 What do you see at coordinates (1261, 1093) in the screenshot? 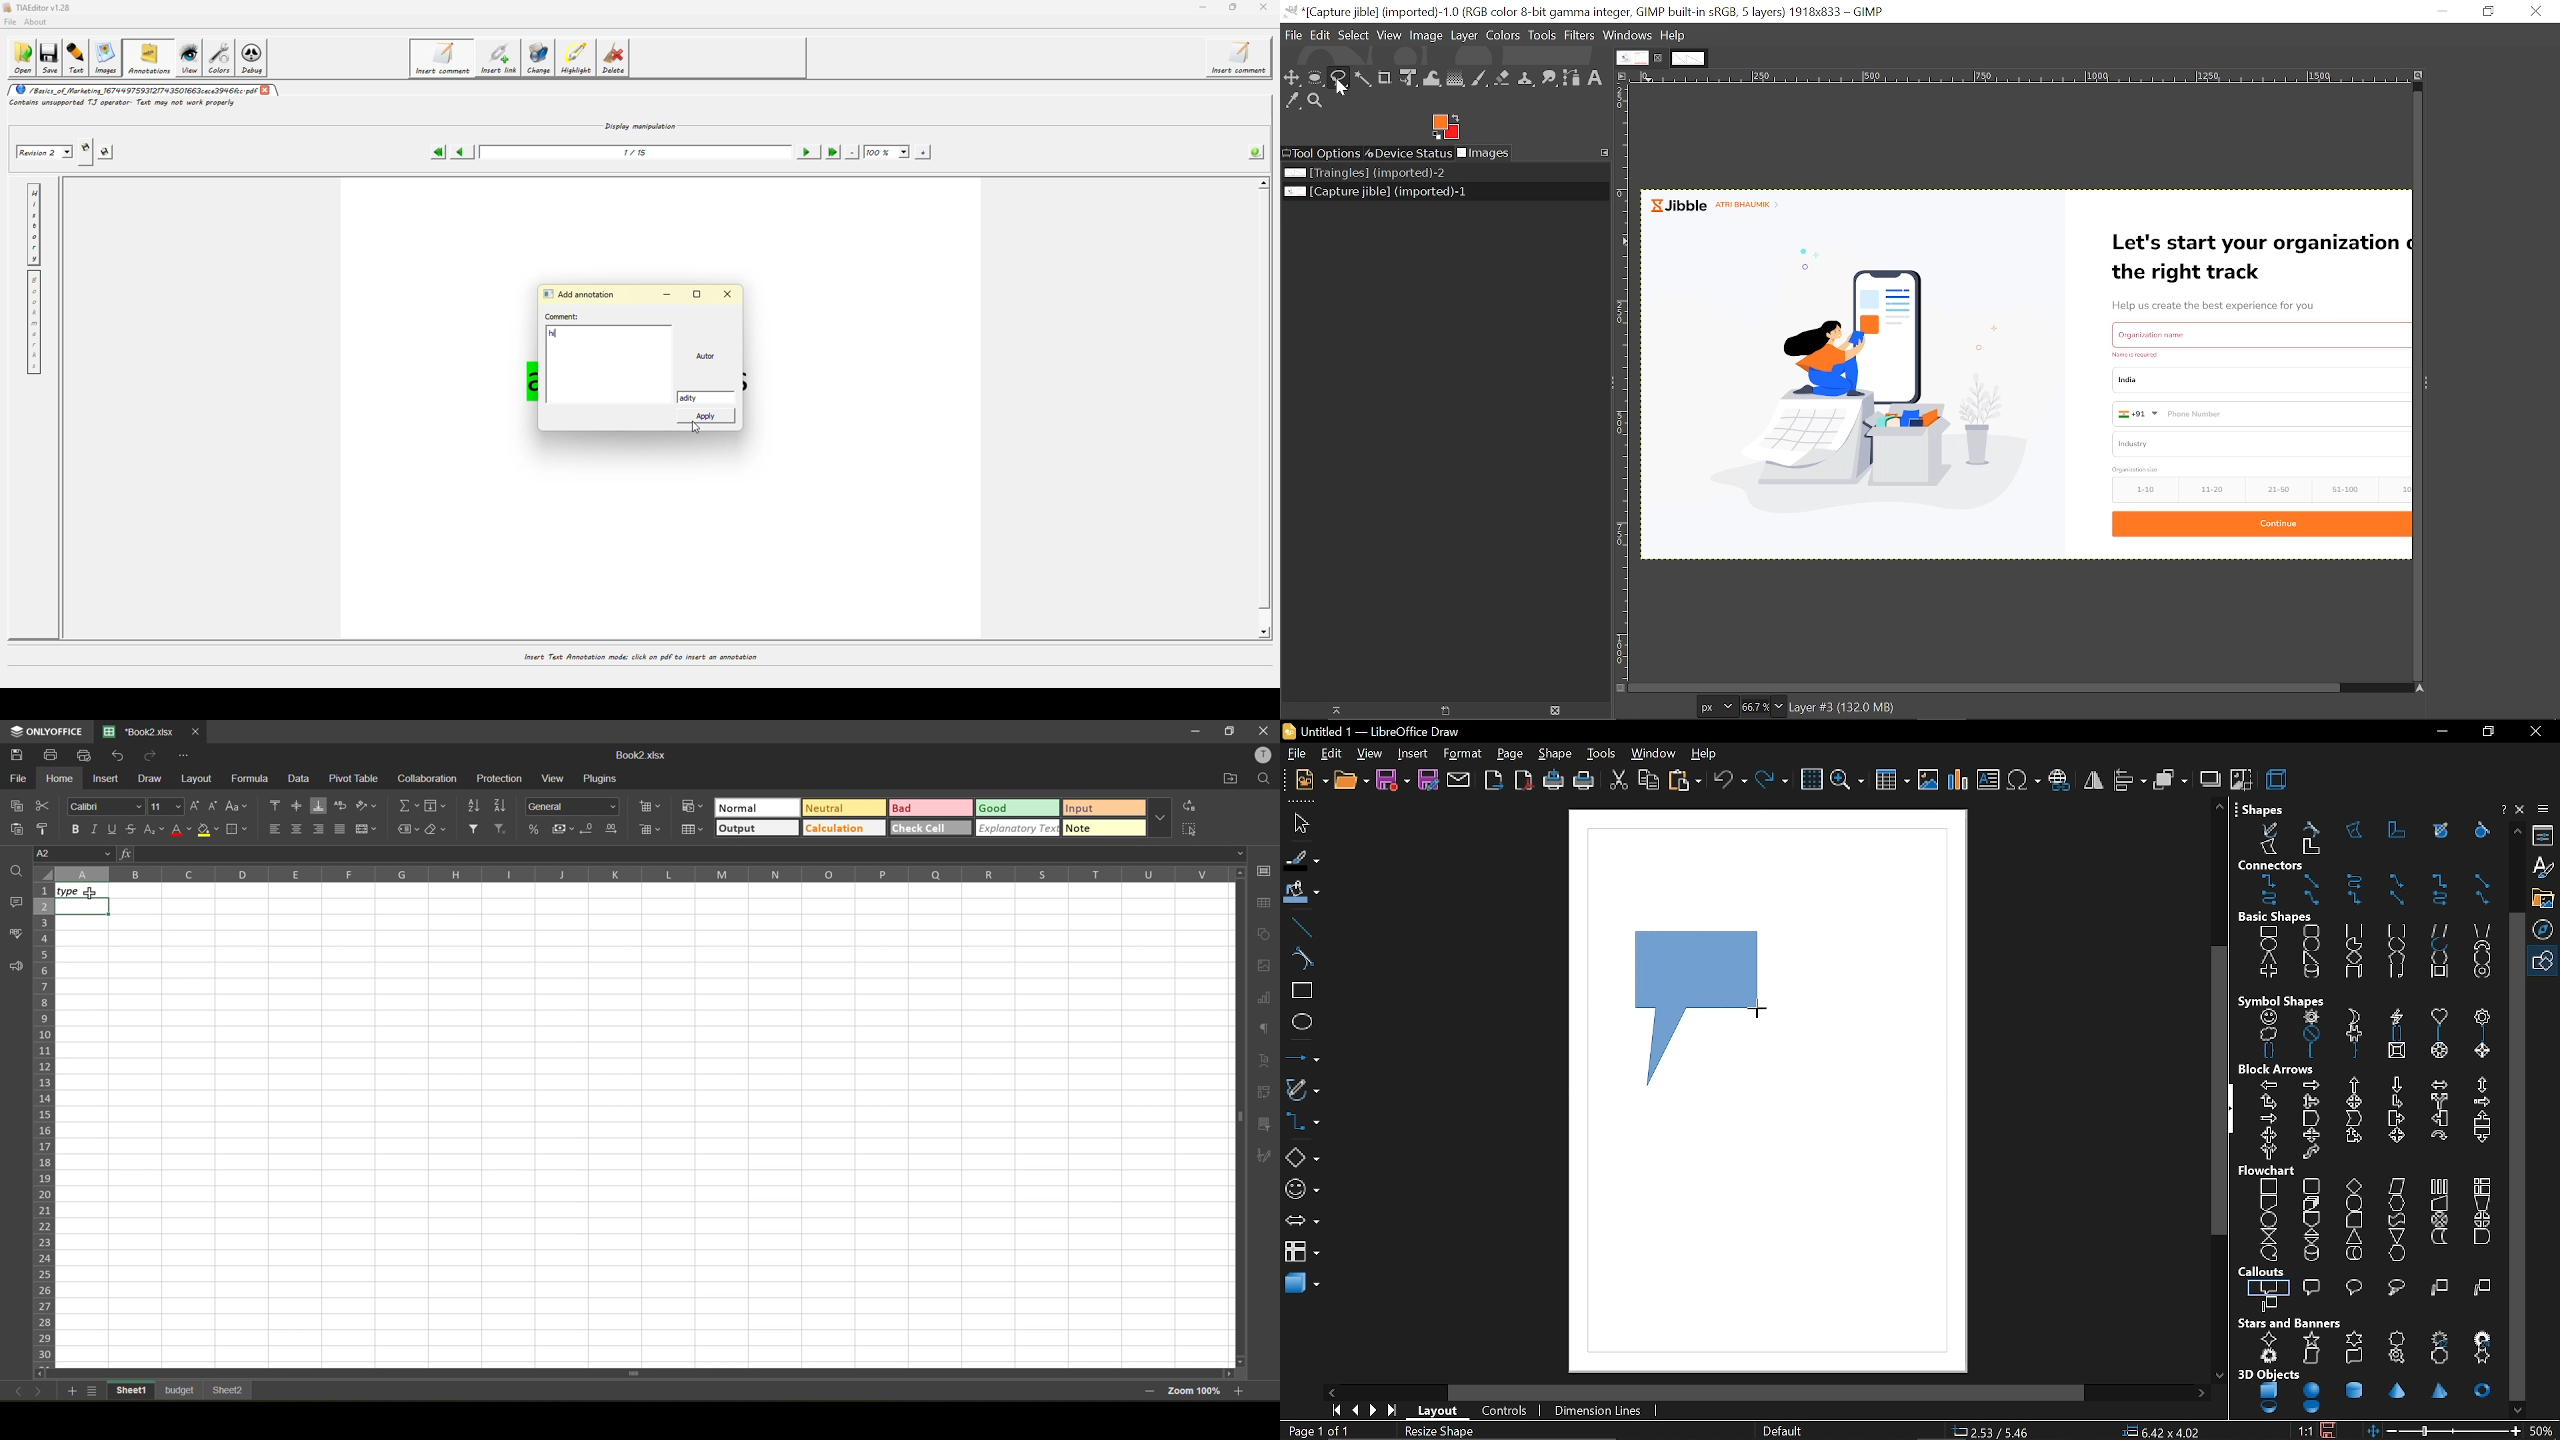
I see `pivot table` at bounding box center [1261, 1093].